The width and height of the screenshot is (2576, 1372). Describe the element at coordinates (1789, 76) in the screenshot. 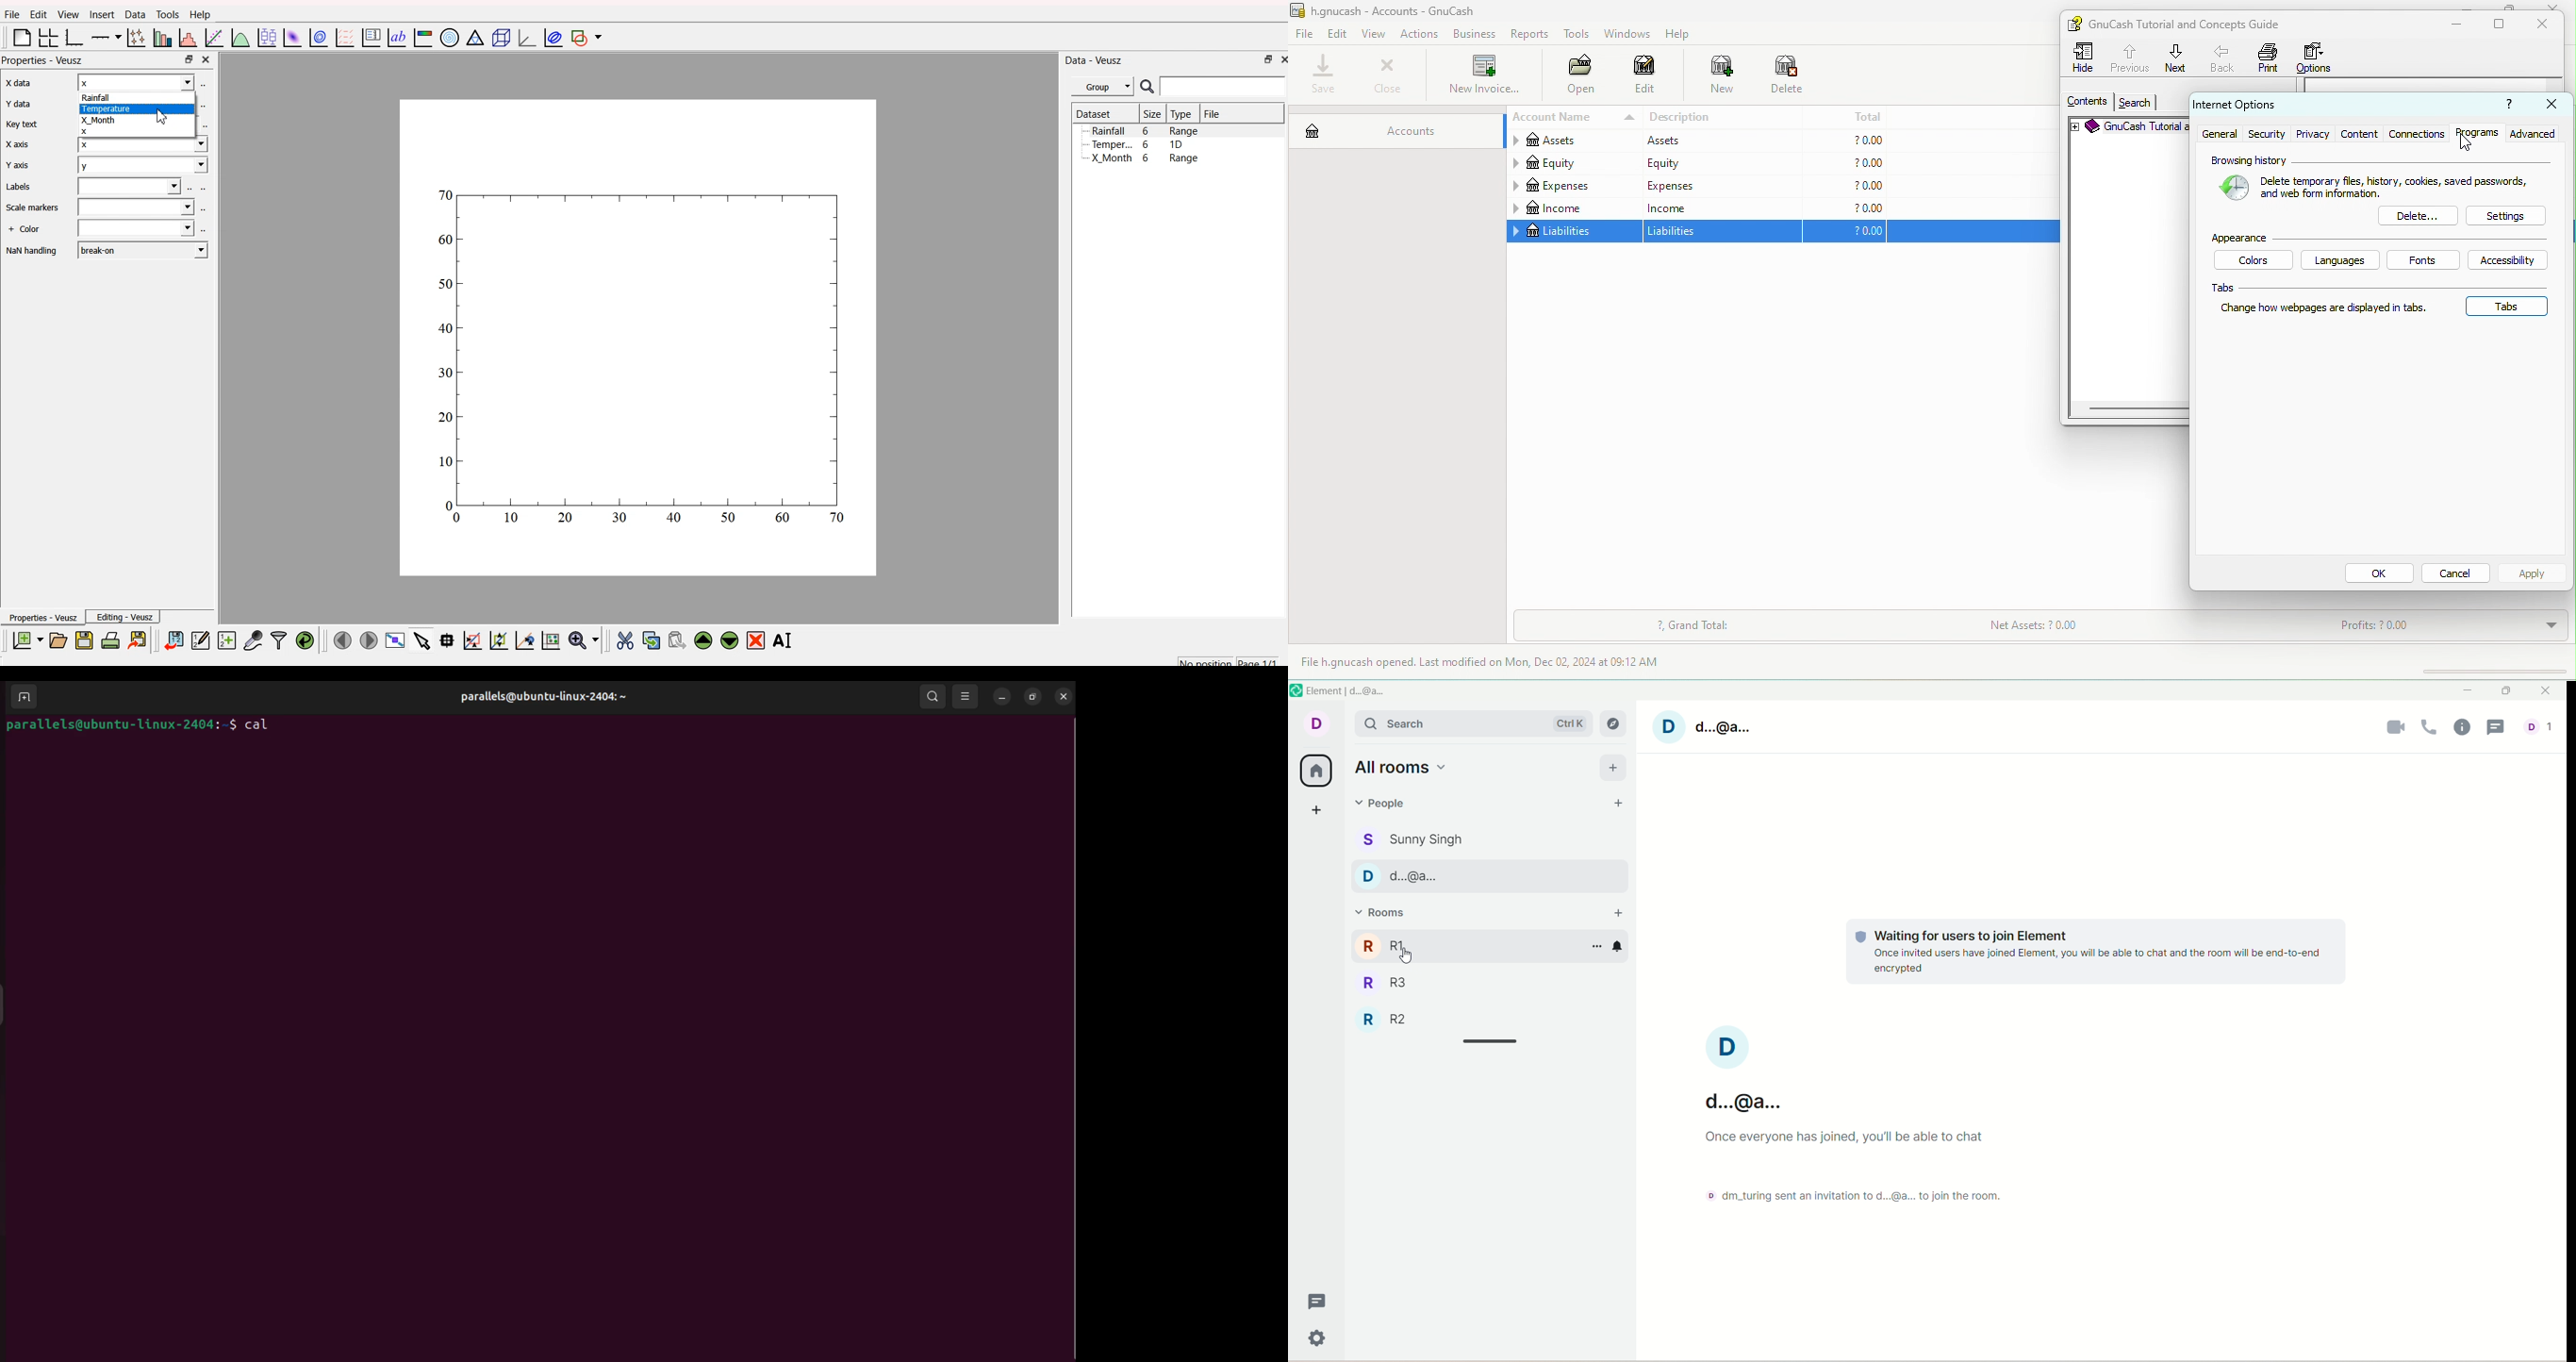

I see `delete` at that location.